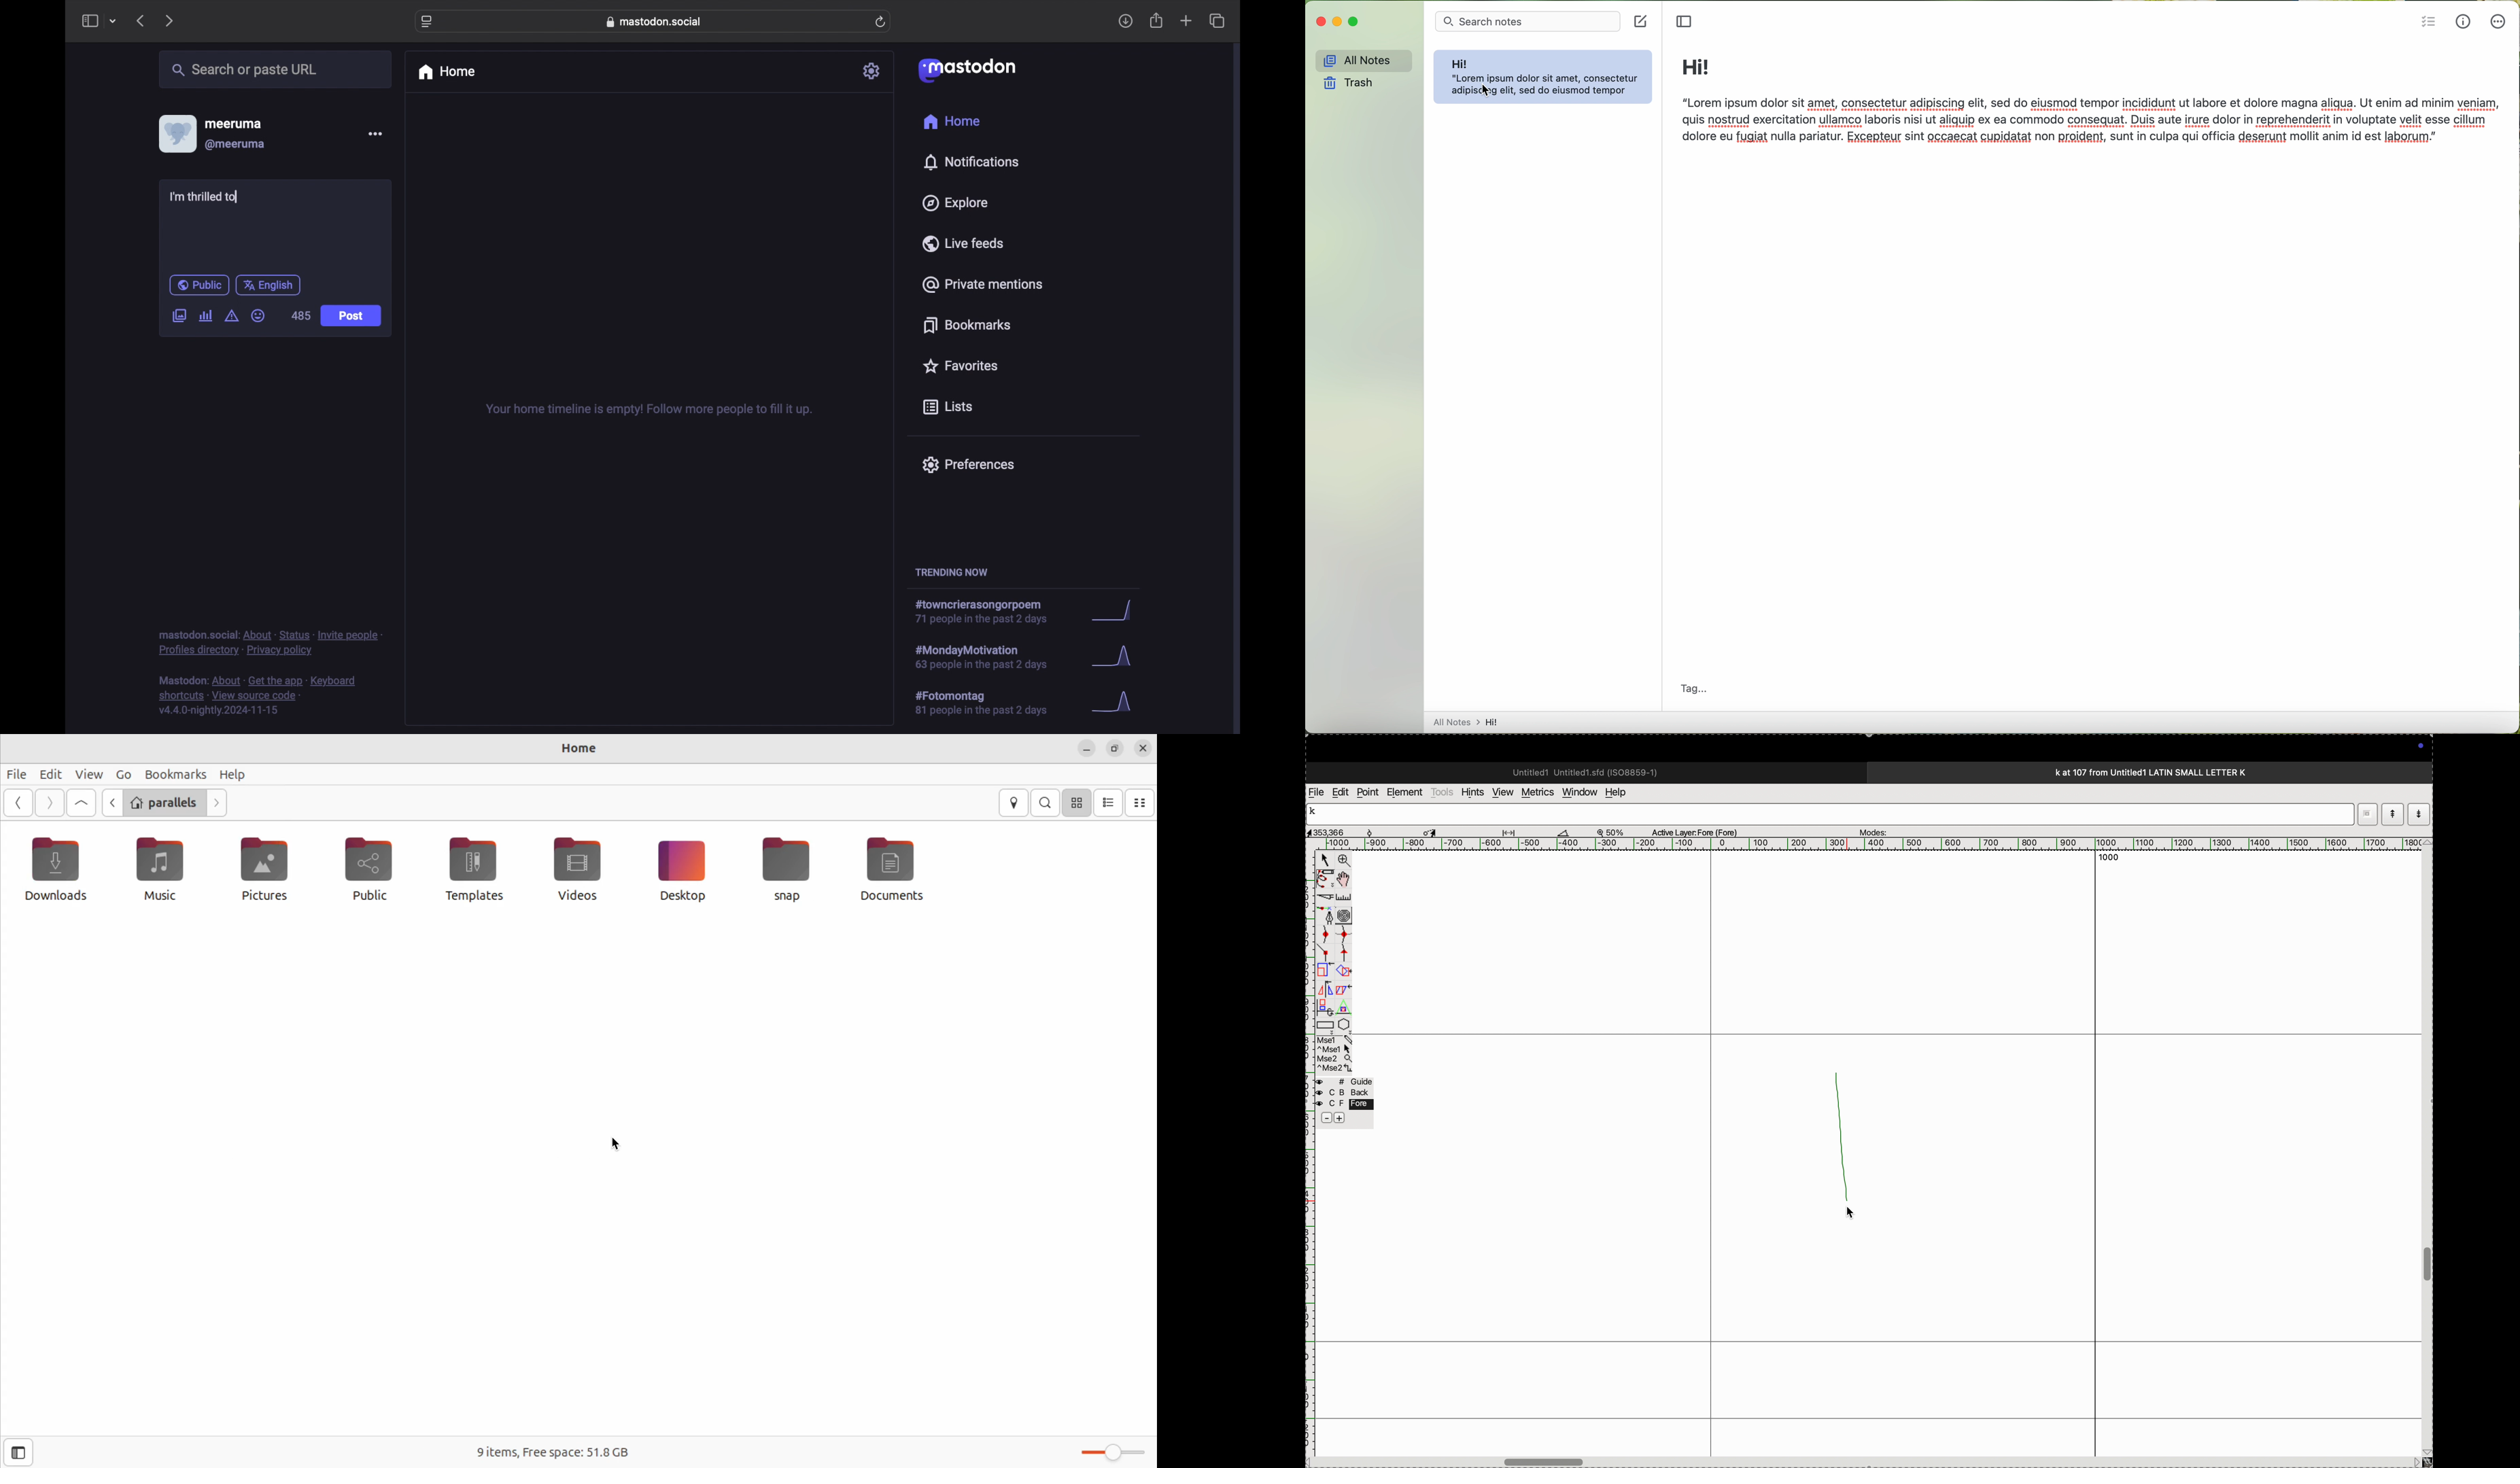 The image size is (2520, 1484). I want to click on hints, so click(1470, 791).